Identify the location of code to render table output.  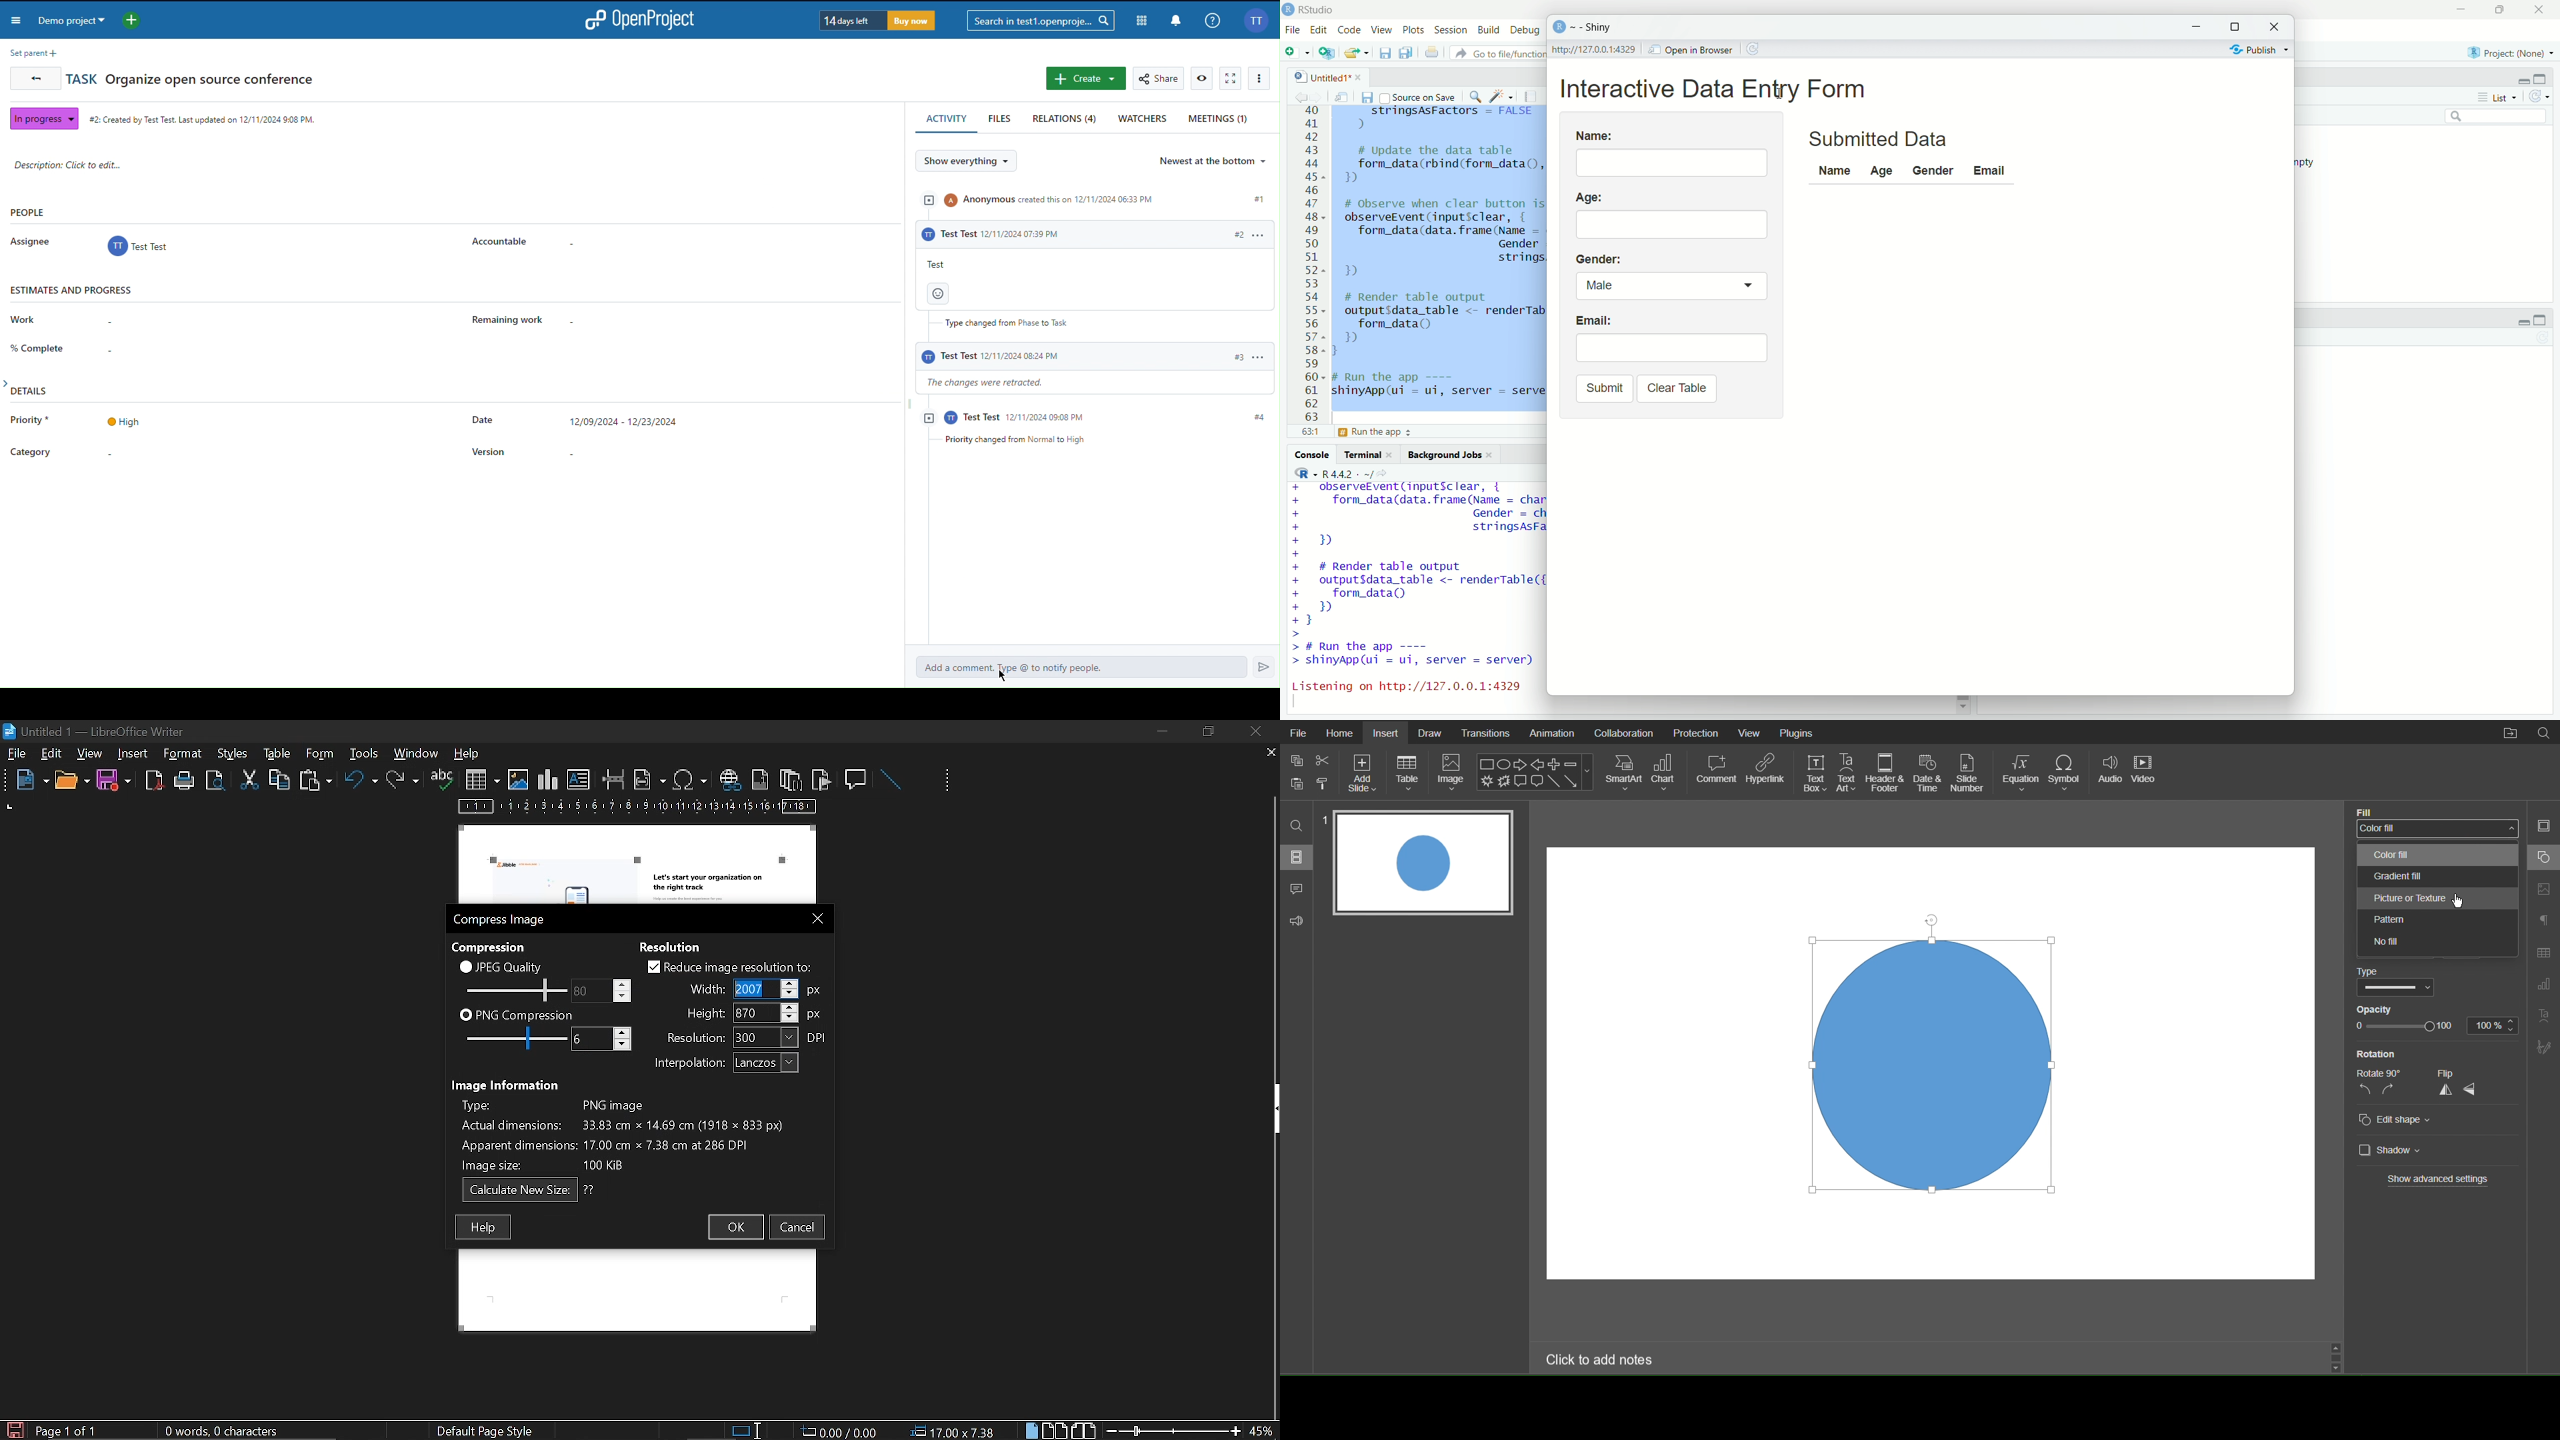
(1413, 599).